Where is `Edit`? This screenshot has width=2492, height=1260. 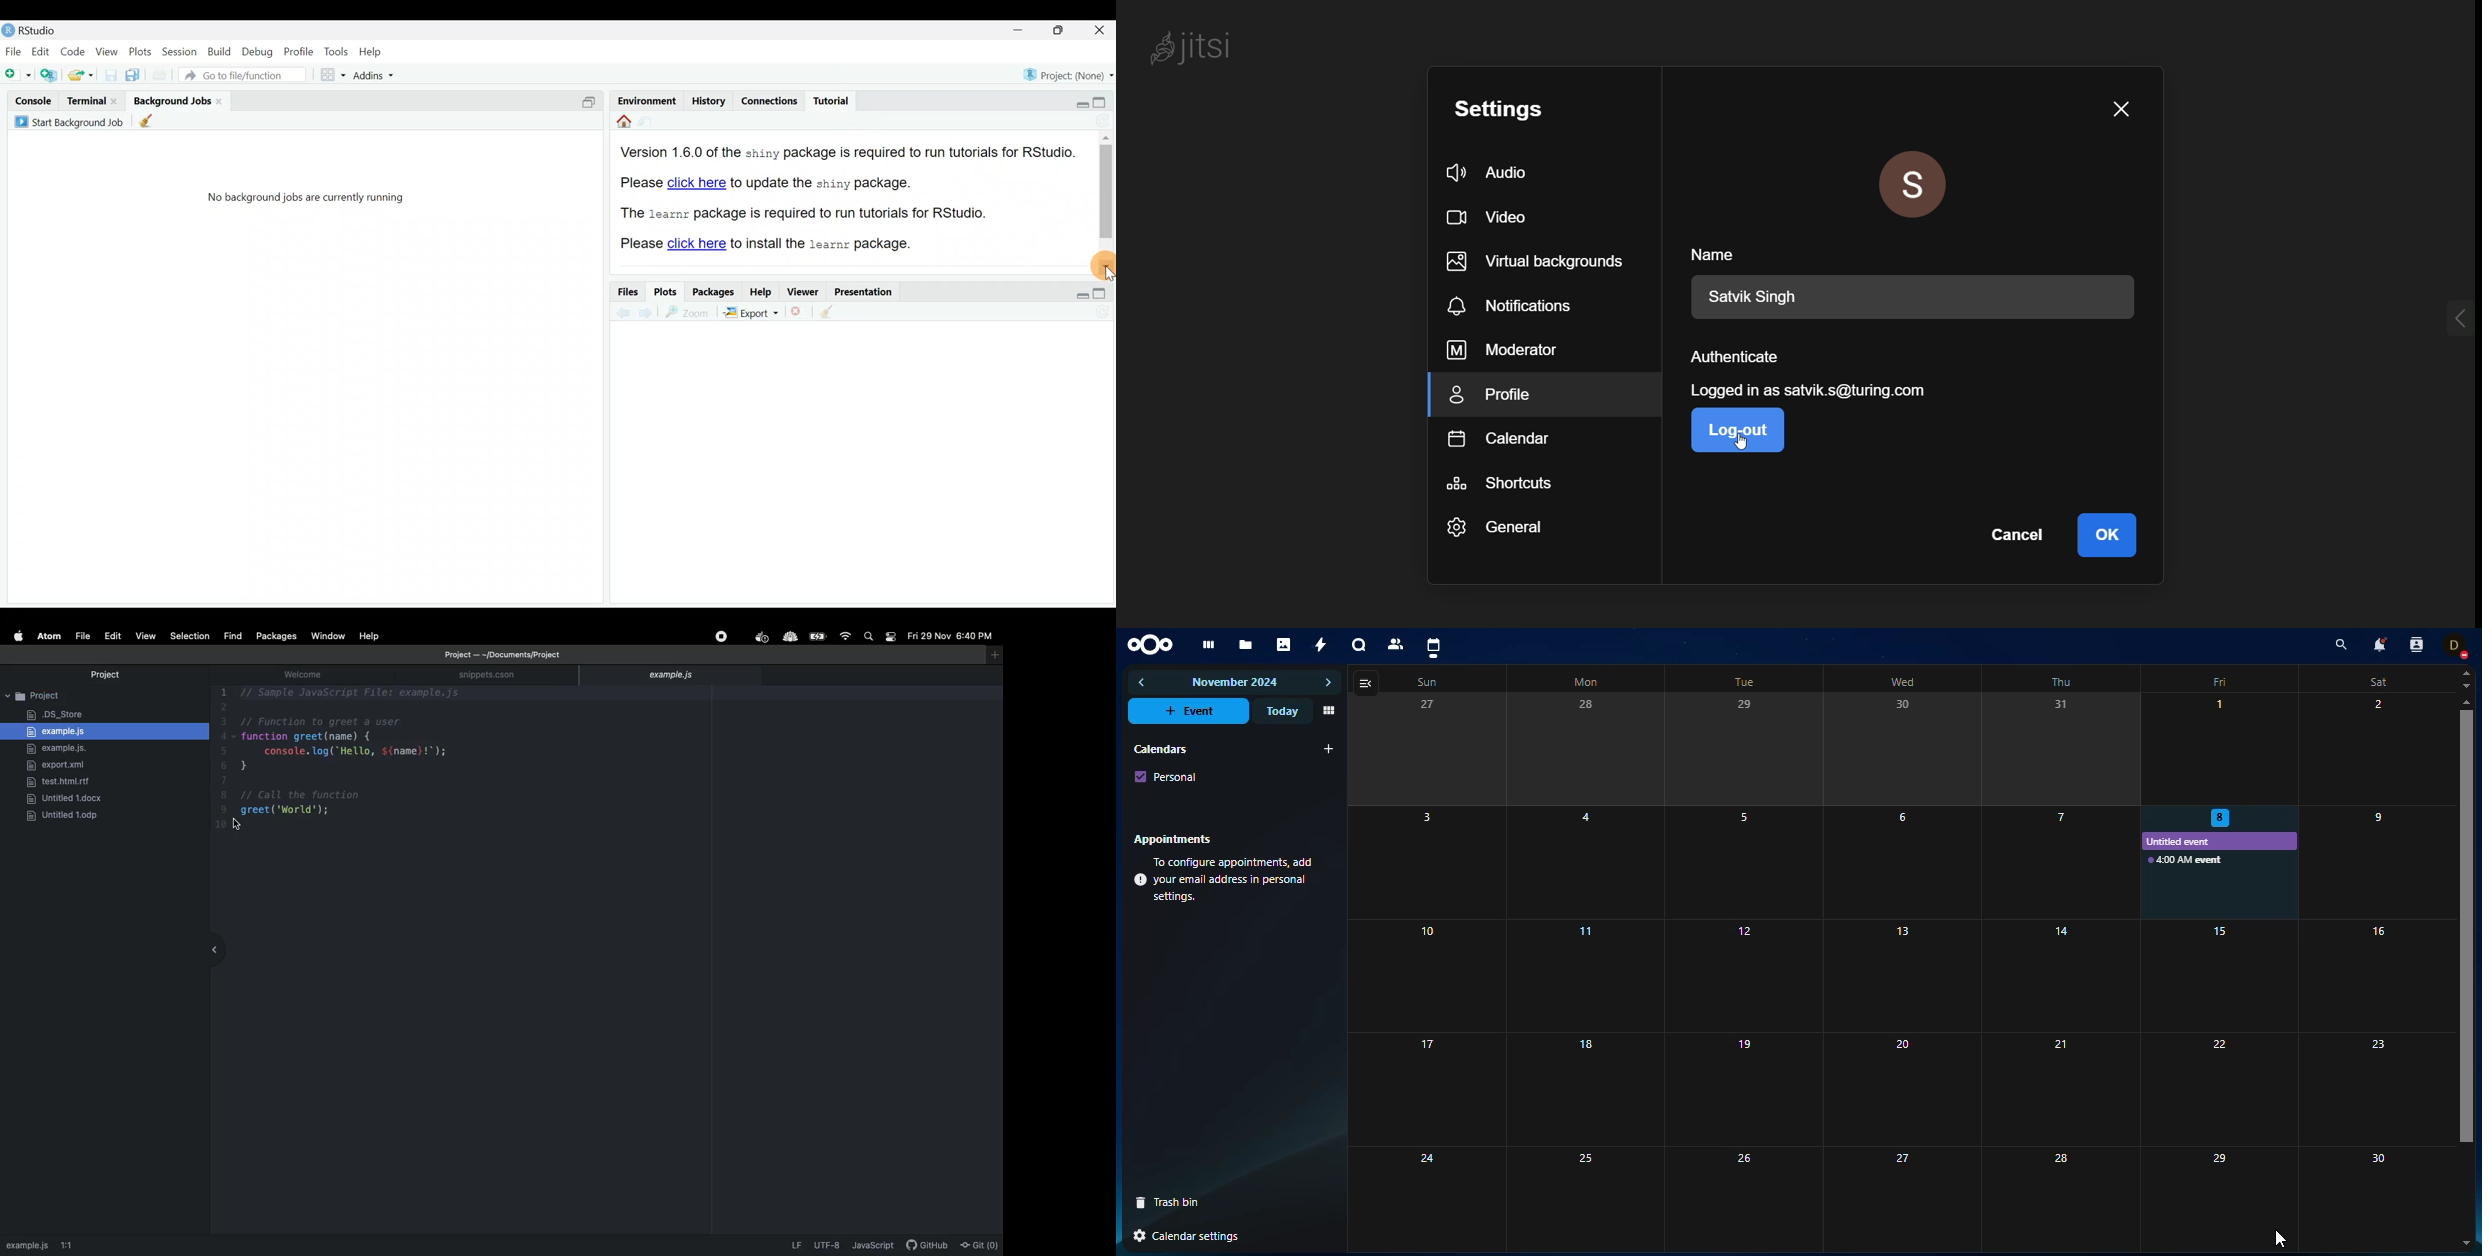 Edit is located at coordinates (41, 53).